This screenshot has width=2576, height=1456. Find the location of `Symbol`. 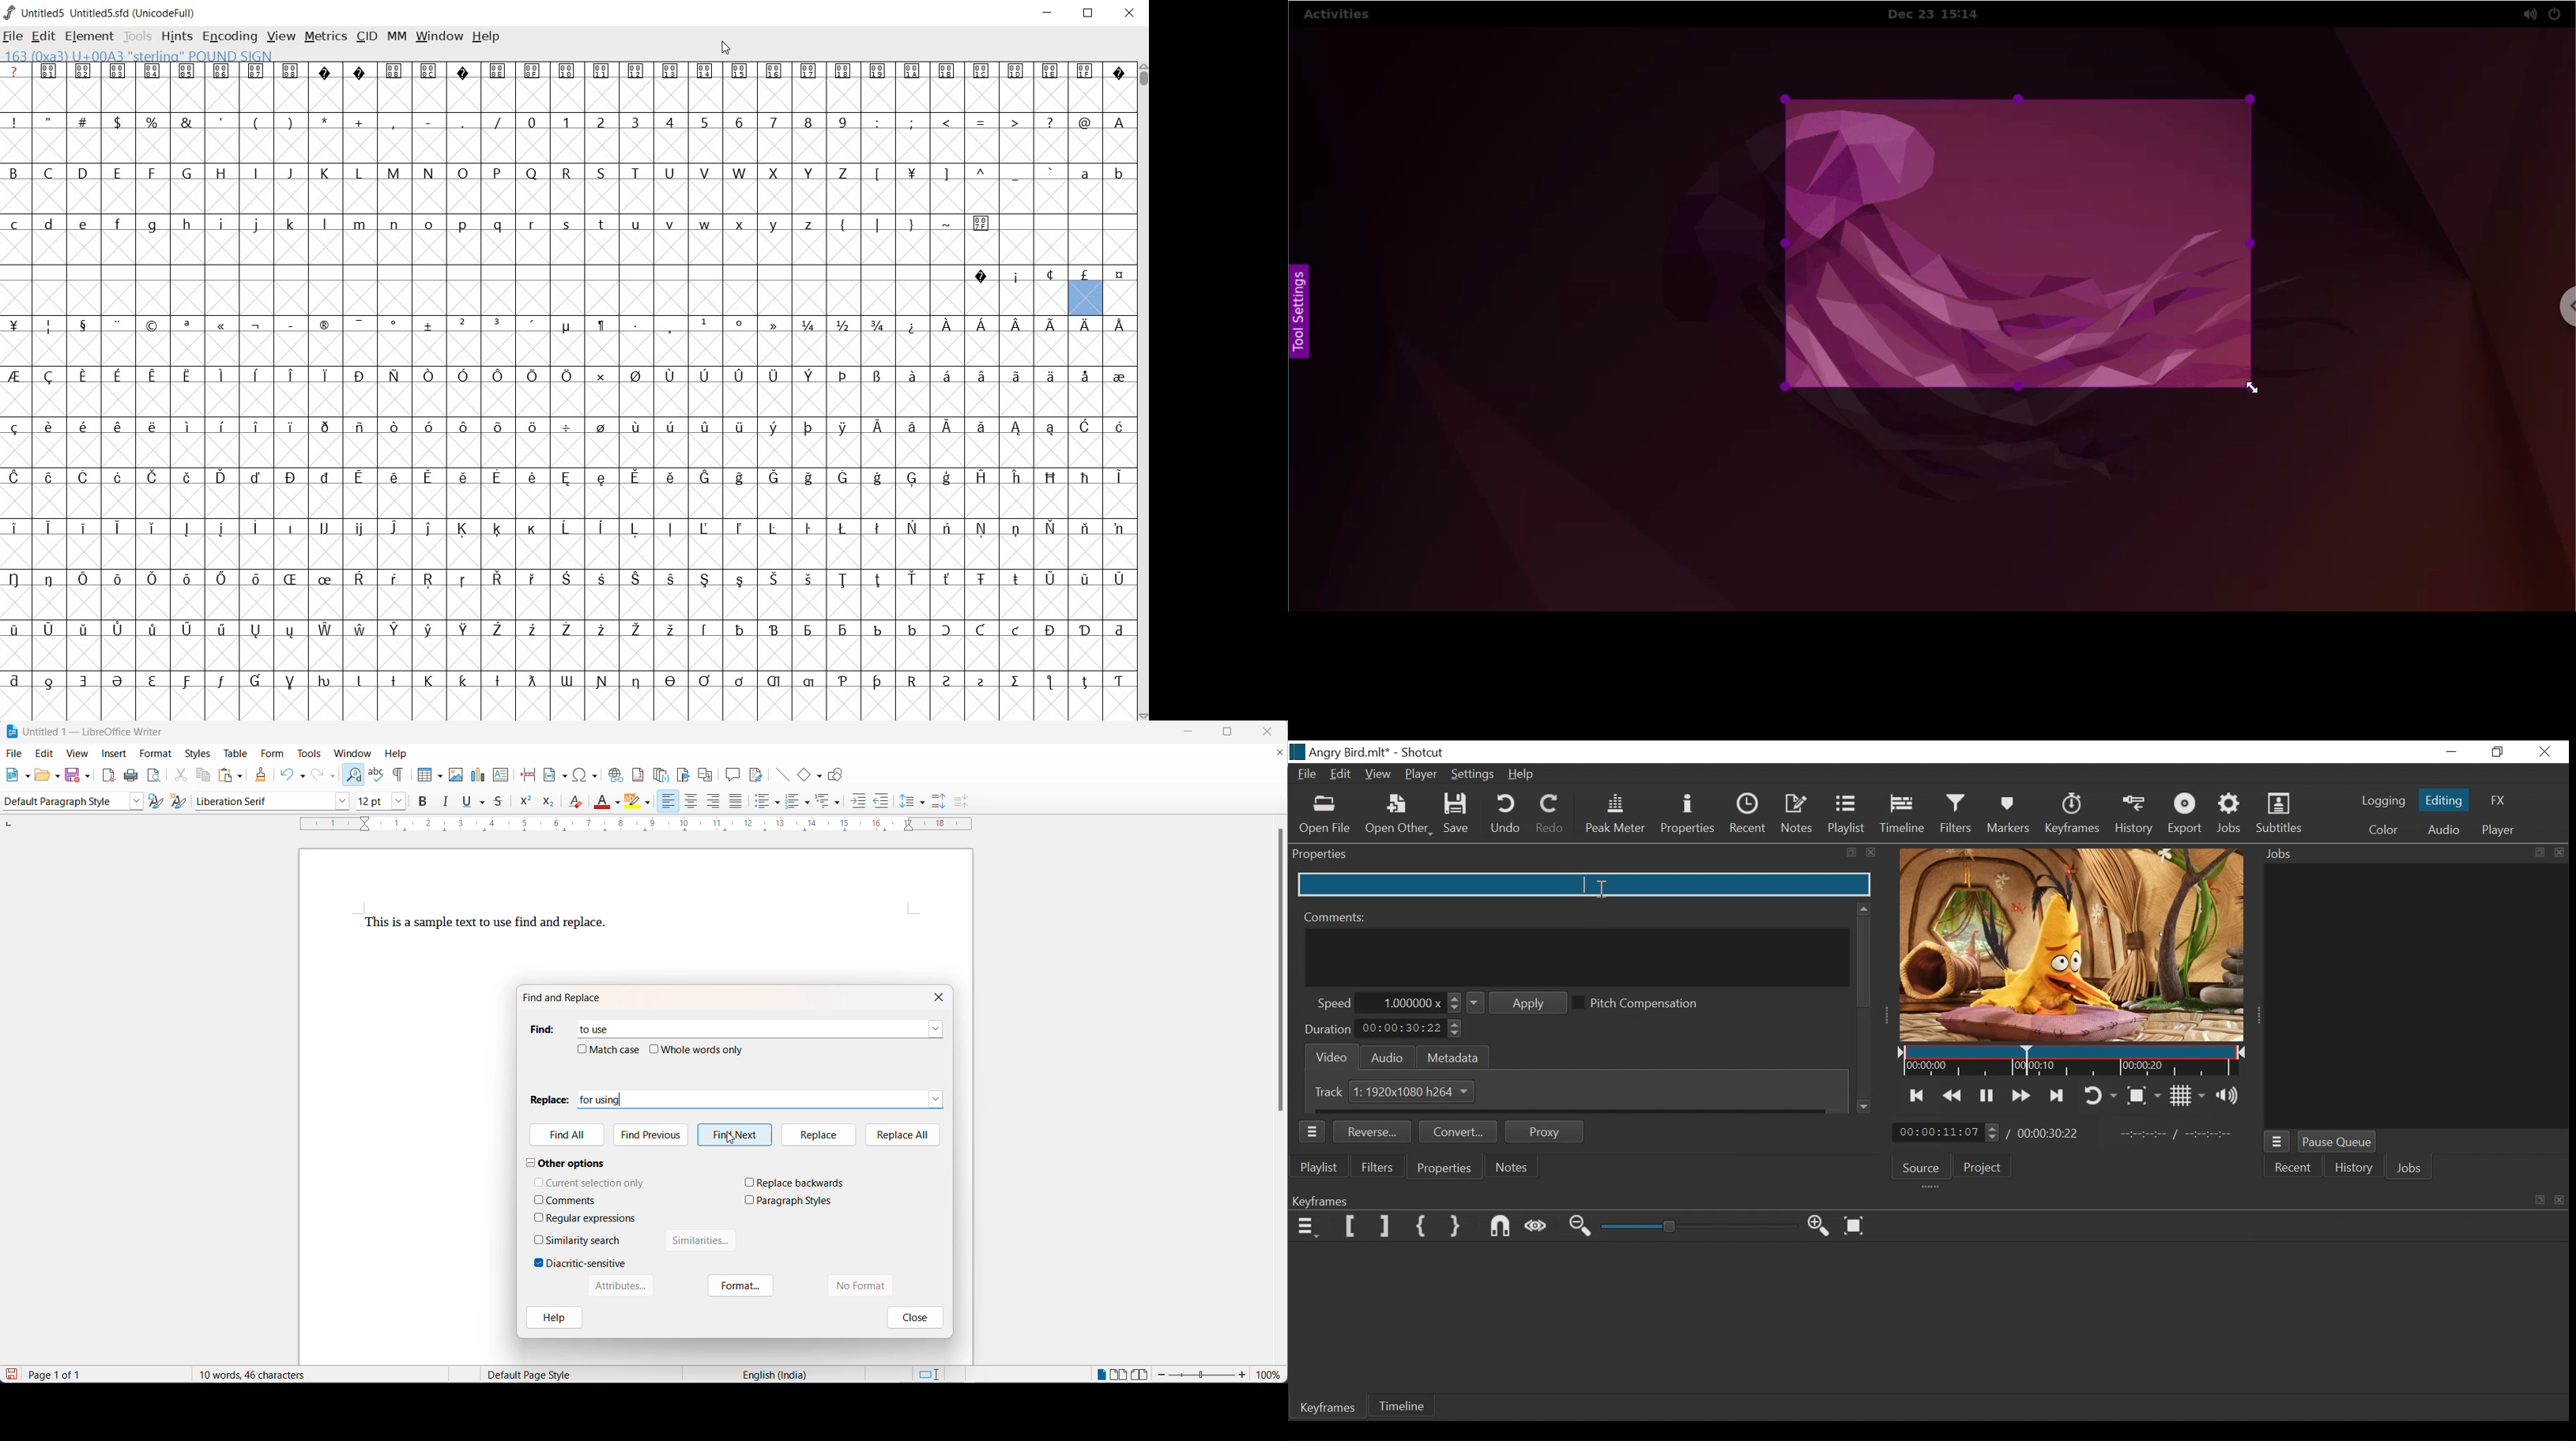

Symbol is located at coordinates (532, 477).